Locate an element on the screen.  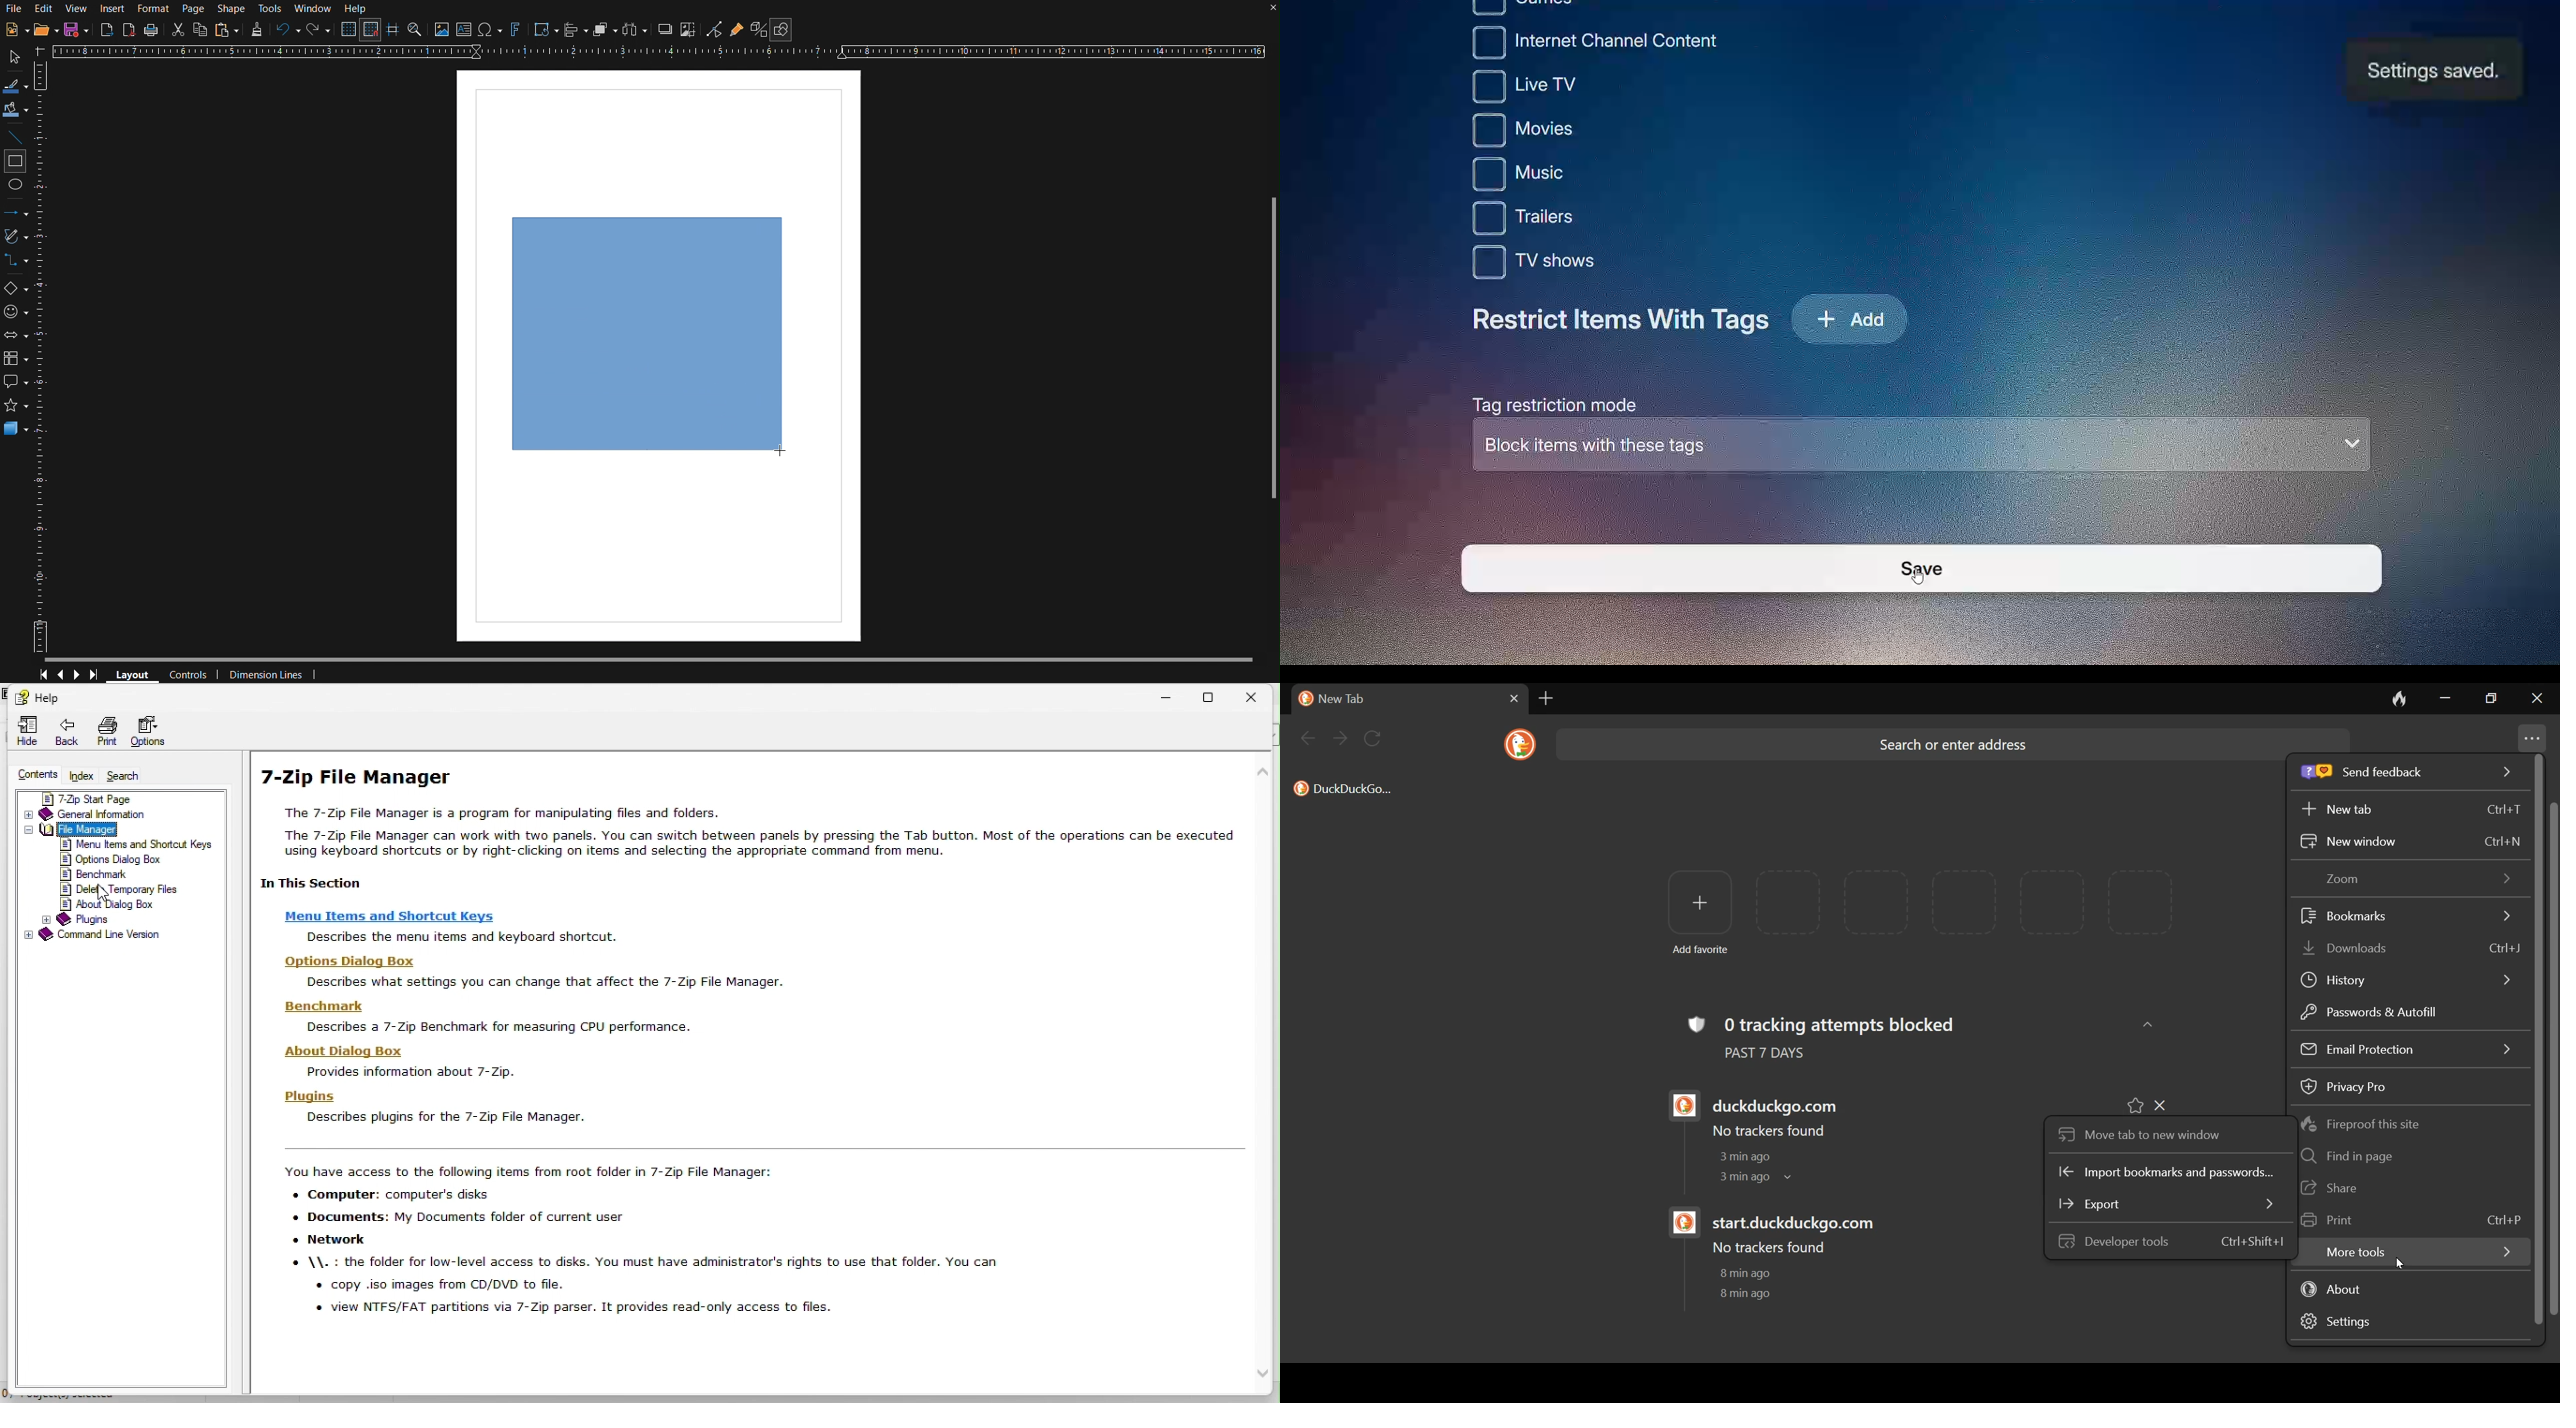
Content is located at coordinates (31, 776).